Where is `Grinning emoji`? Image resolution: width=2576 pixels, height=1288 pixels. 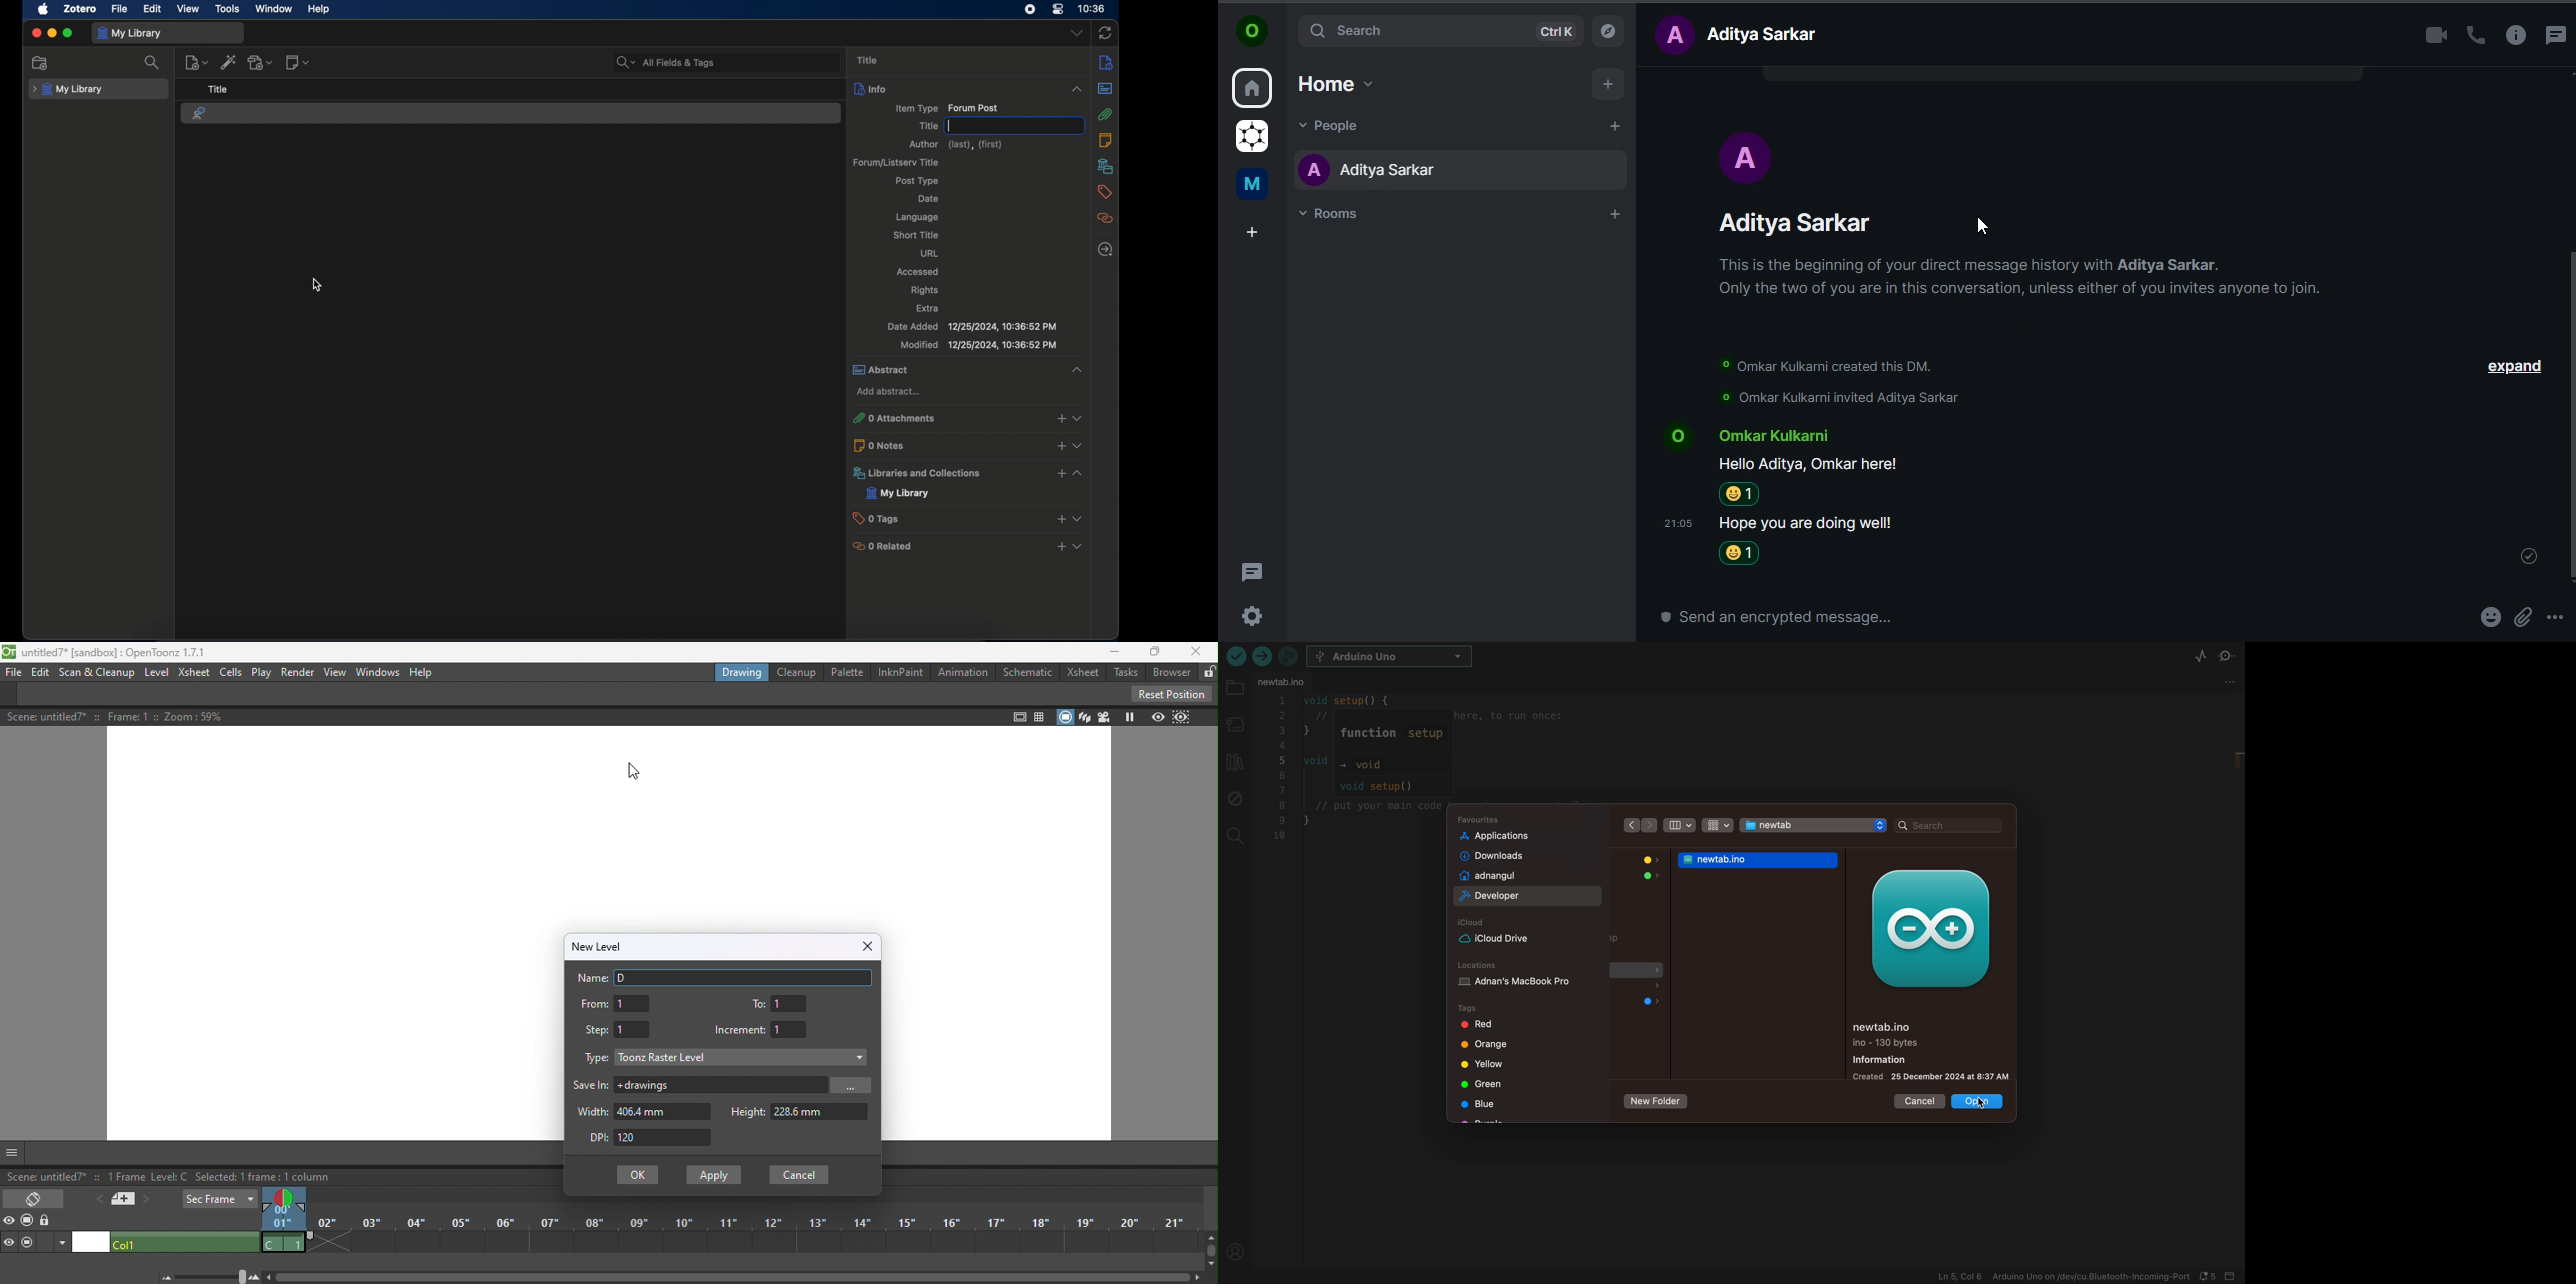
Grinning emoji is located at coordinates (1741, 554).